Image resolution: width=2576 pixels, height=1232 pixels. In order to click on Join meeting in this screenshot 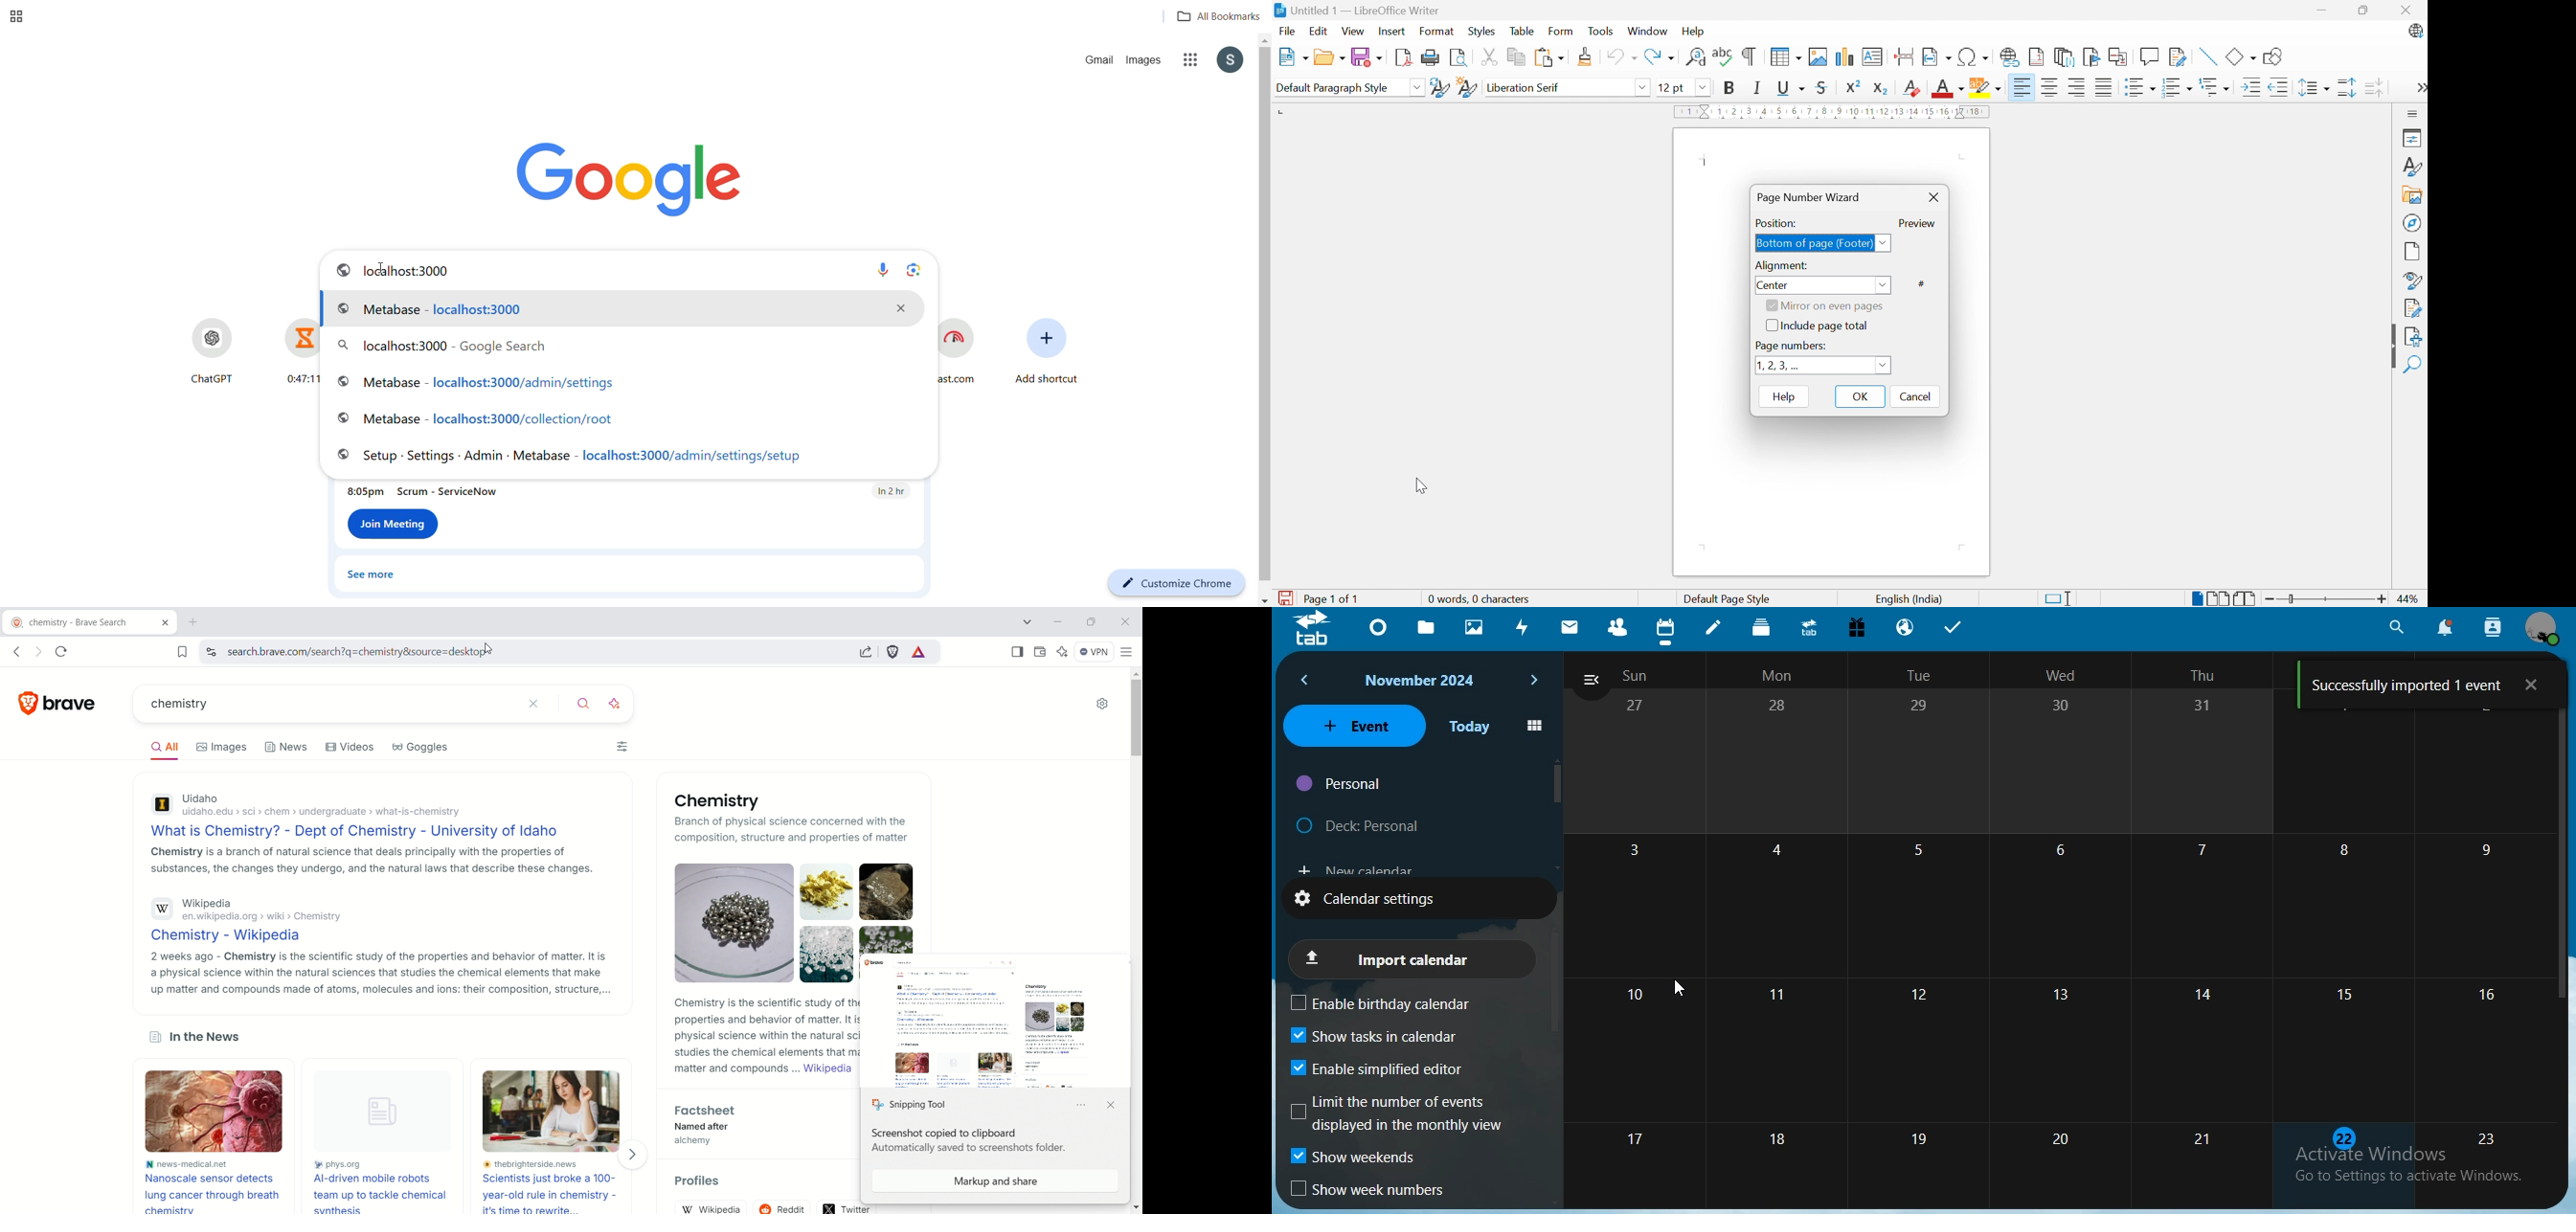, I will do `click(395, 525)`.